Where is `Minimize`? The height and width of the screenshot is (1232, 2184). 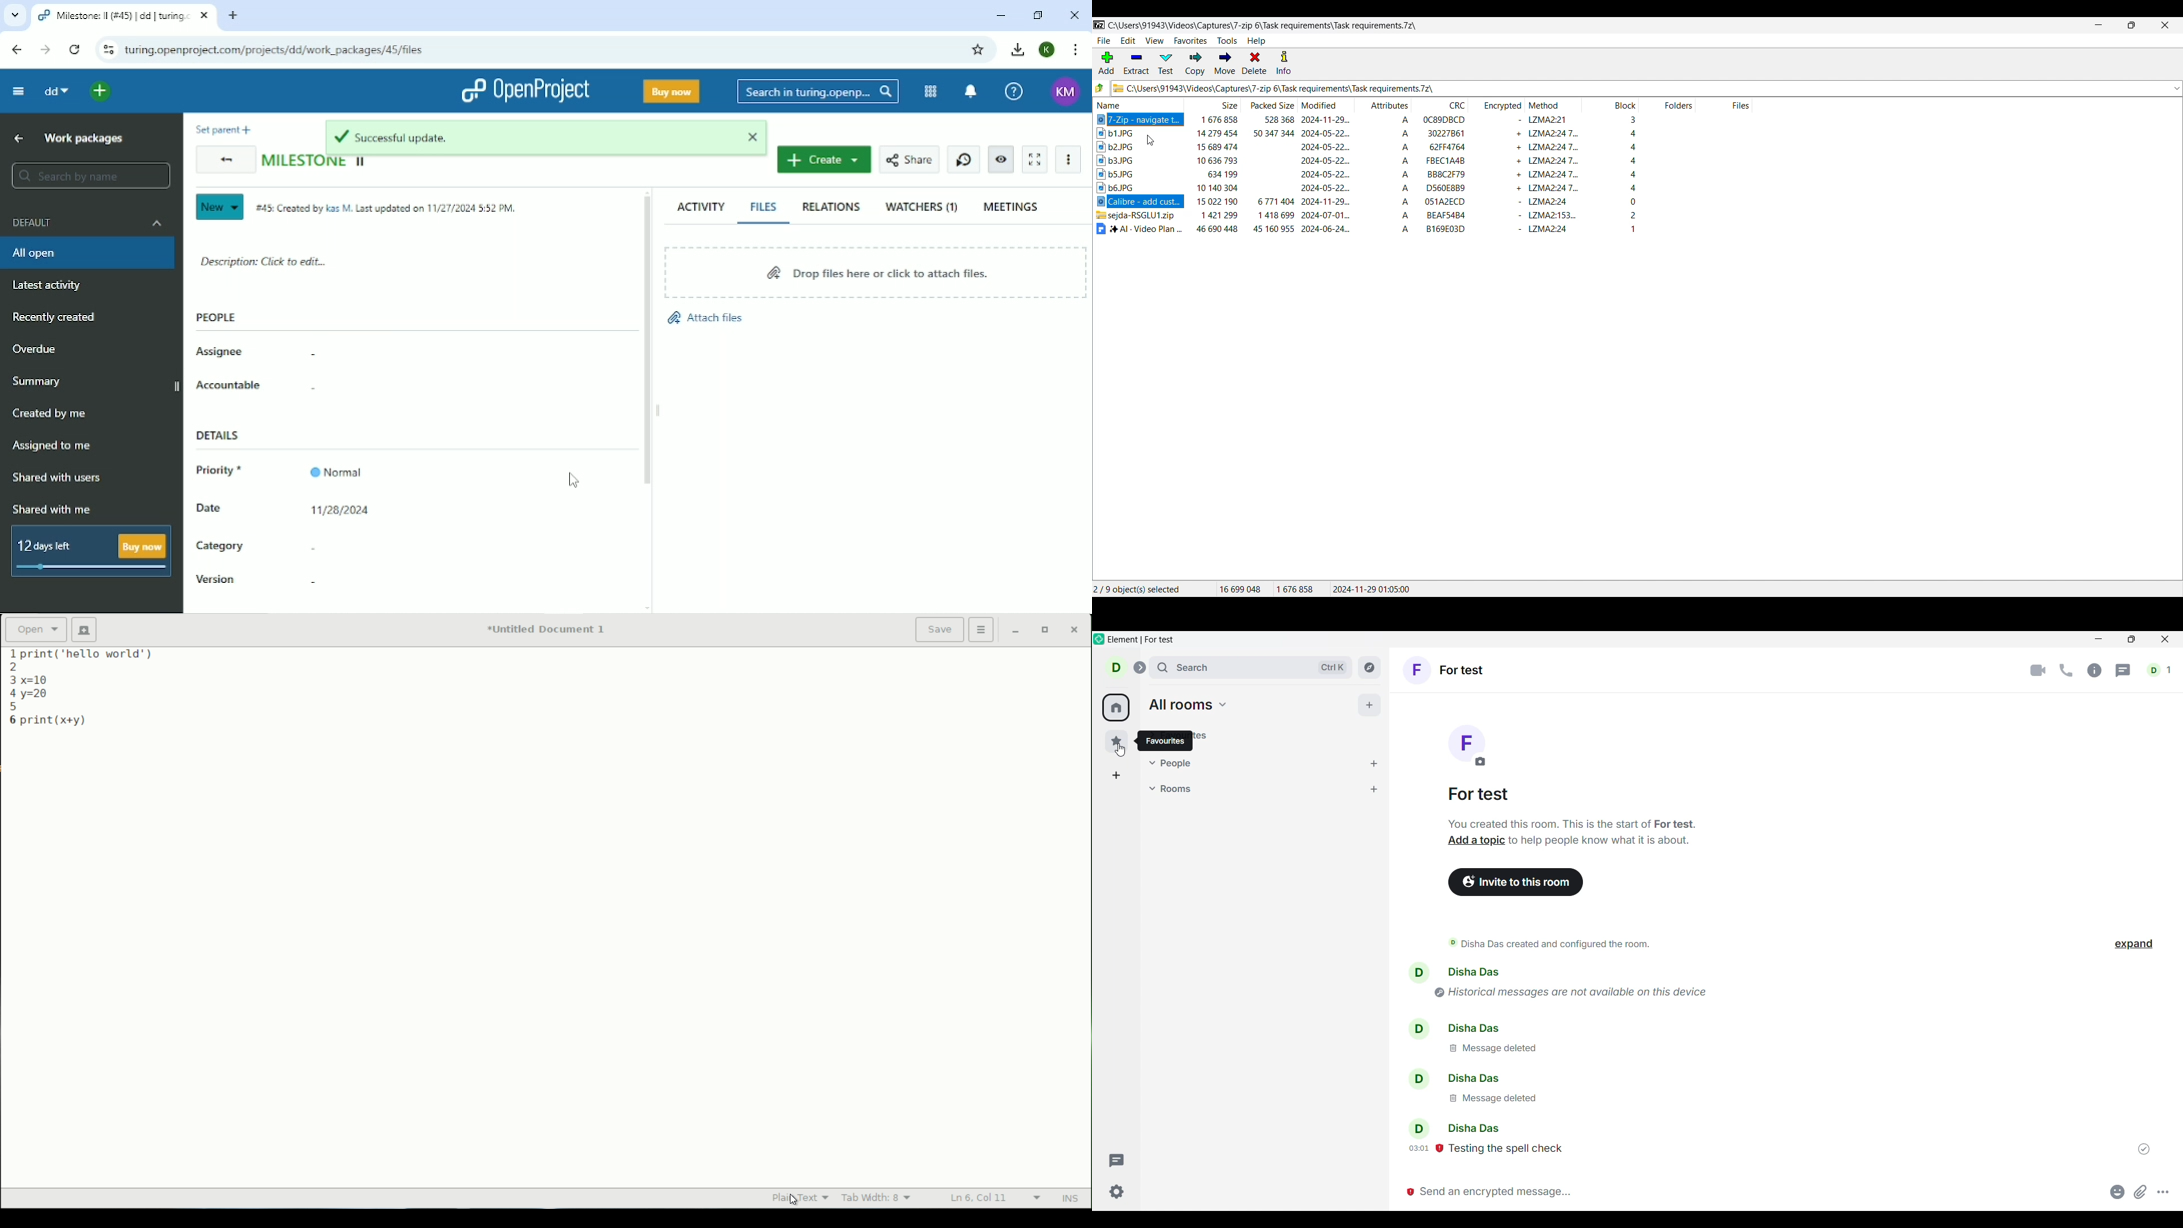
Minimize is located at coordinates (1001, 15).